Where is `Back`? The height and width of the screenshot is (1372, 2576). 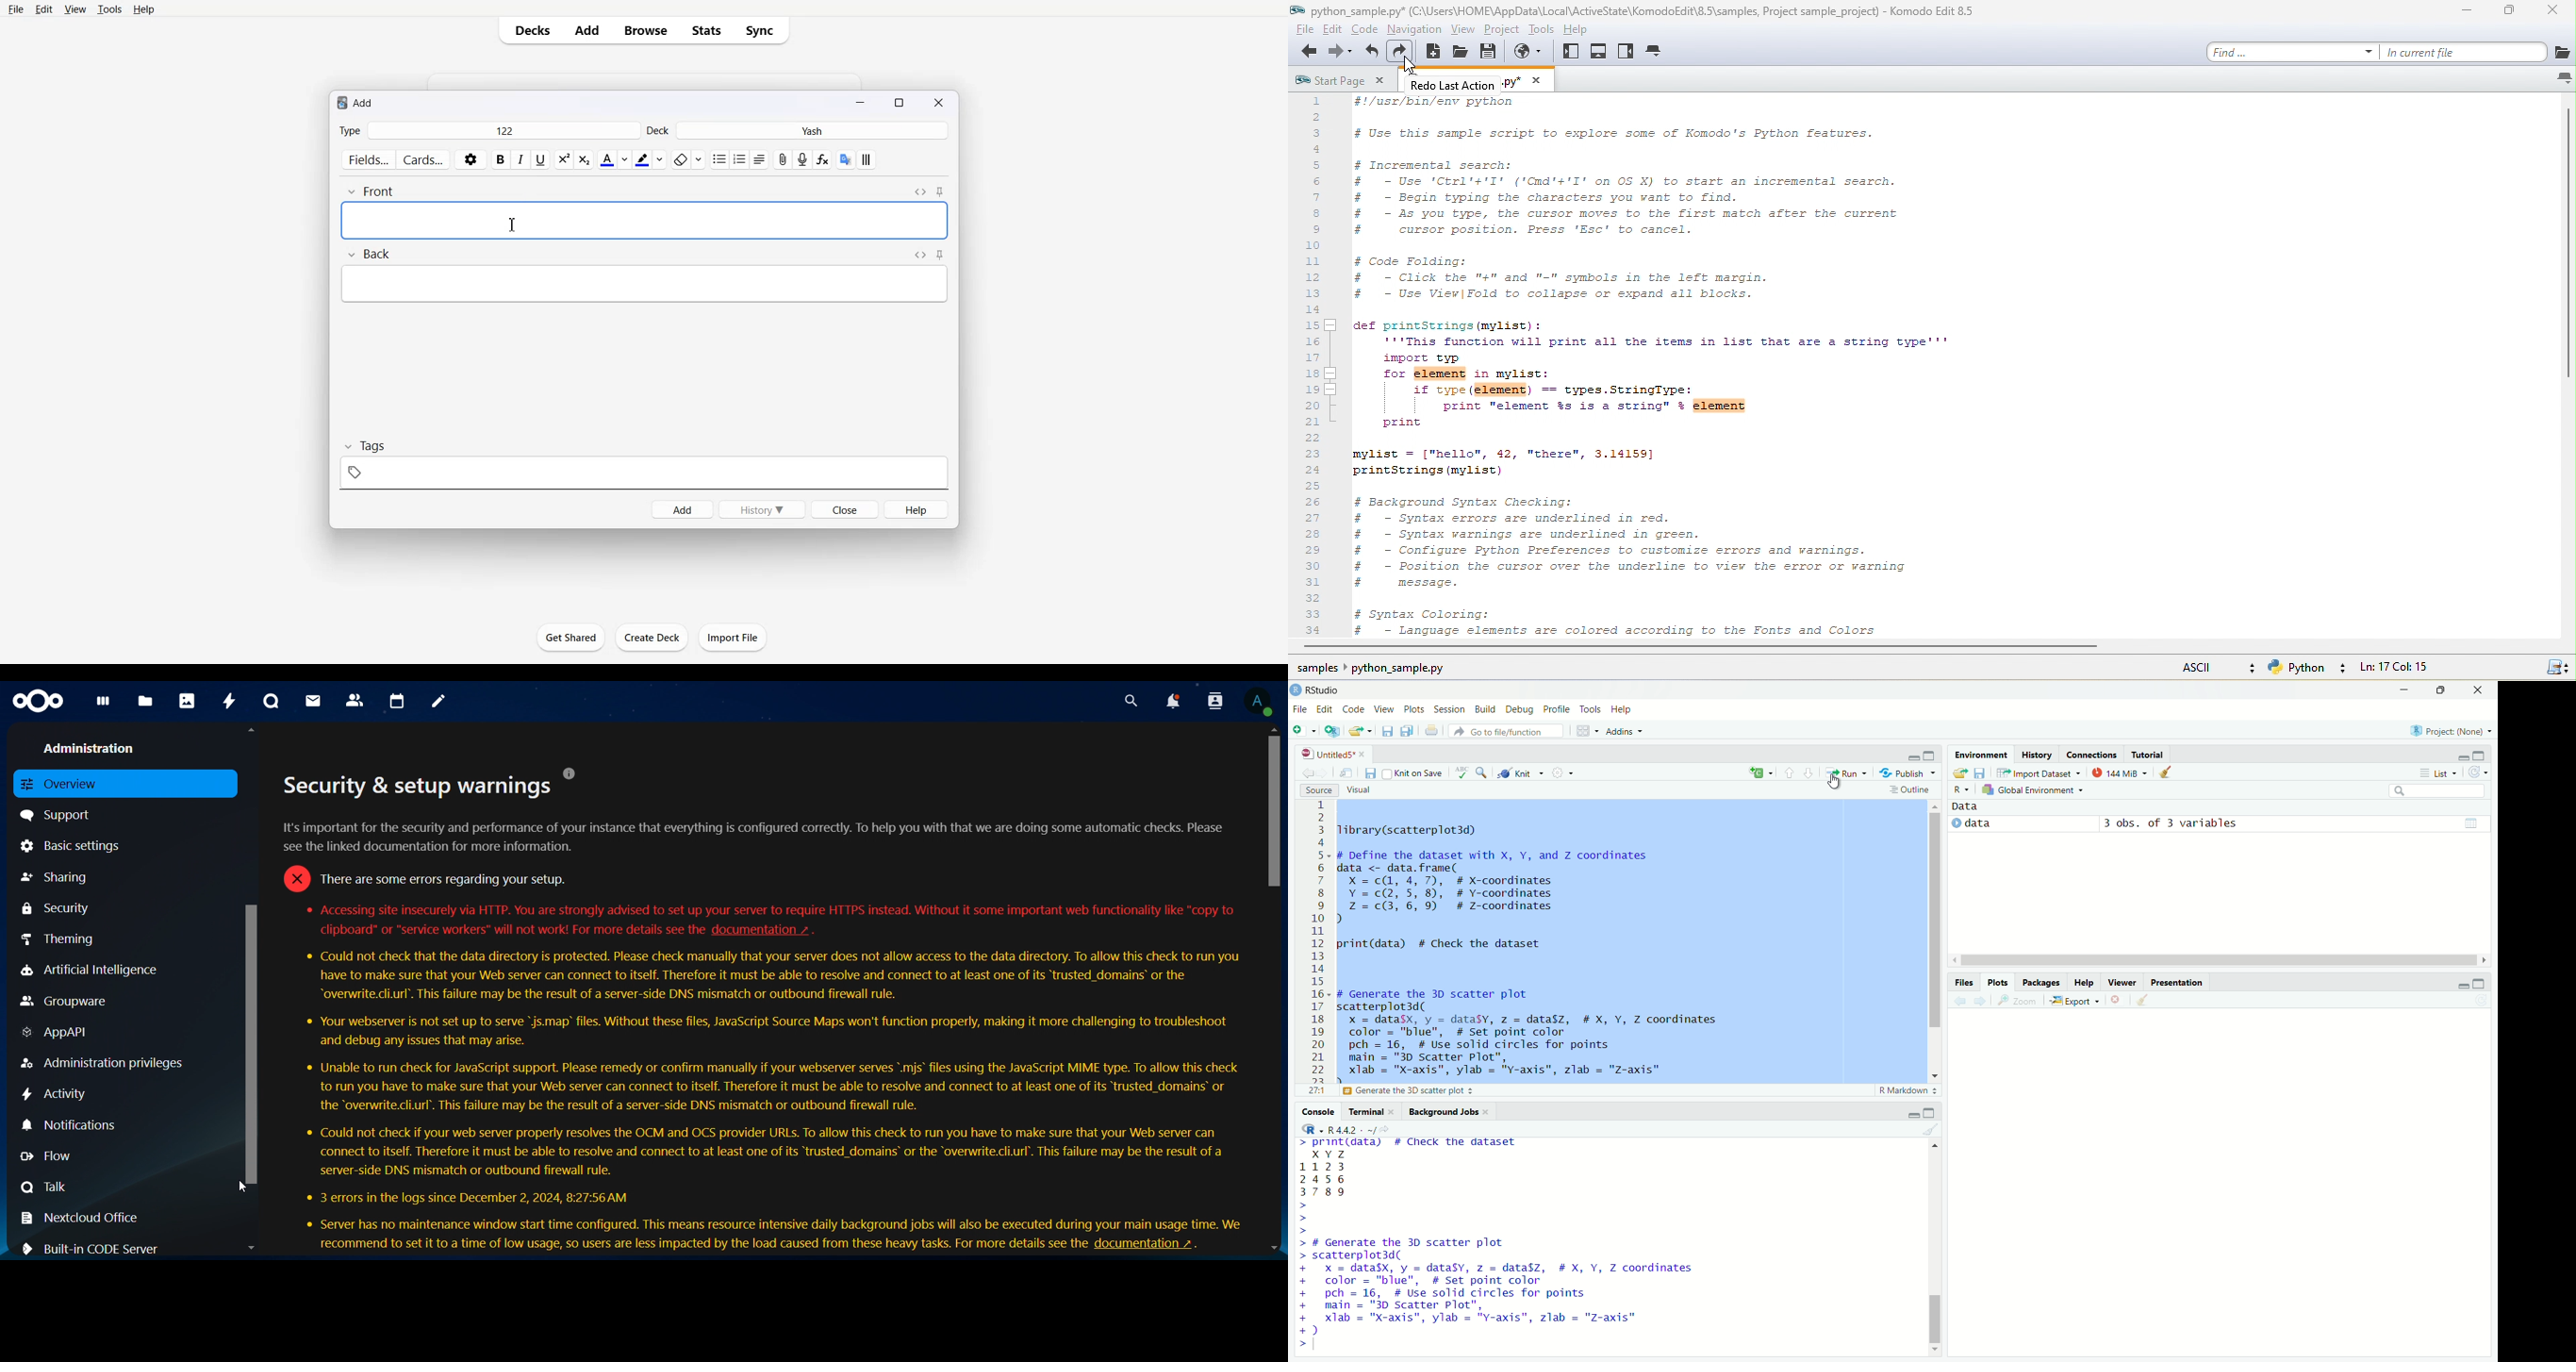
Back is located at coordinates (368, 255).